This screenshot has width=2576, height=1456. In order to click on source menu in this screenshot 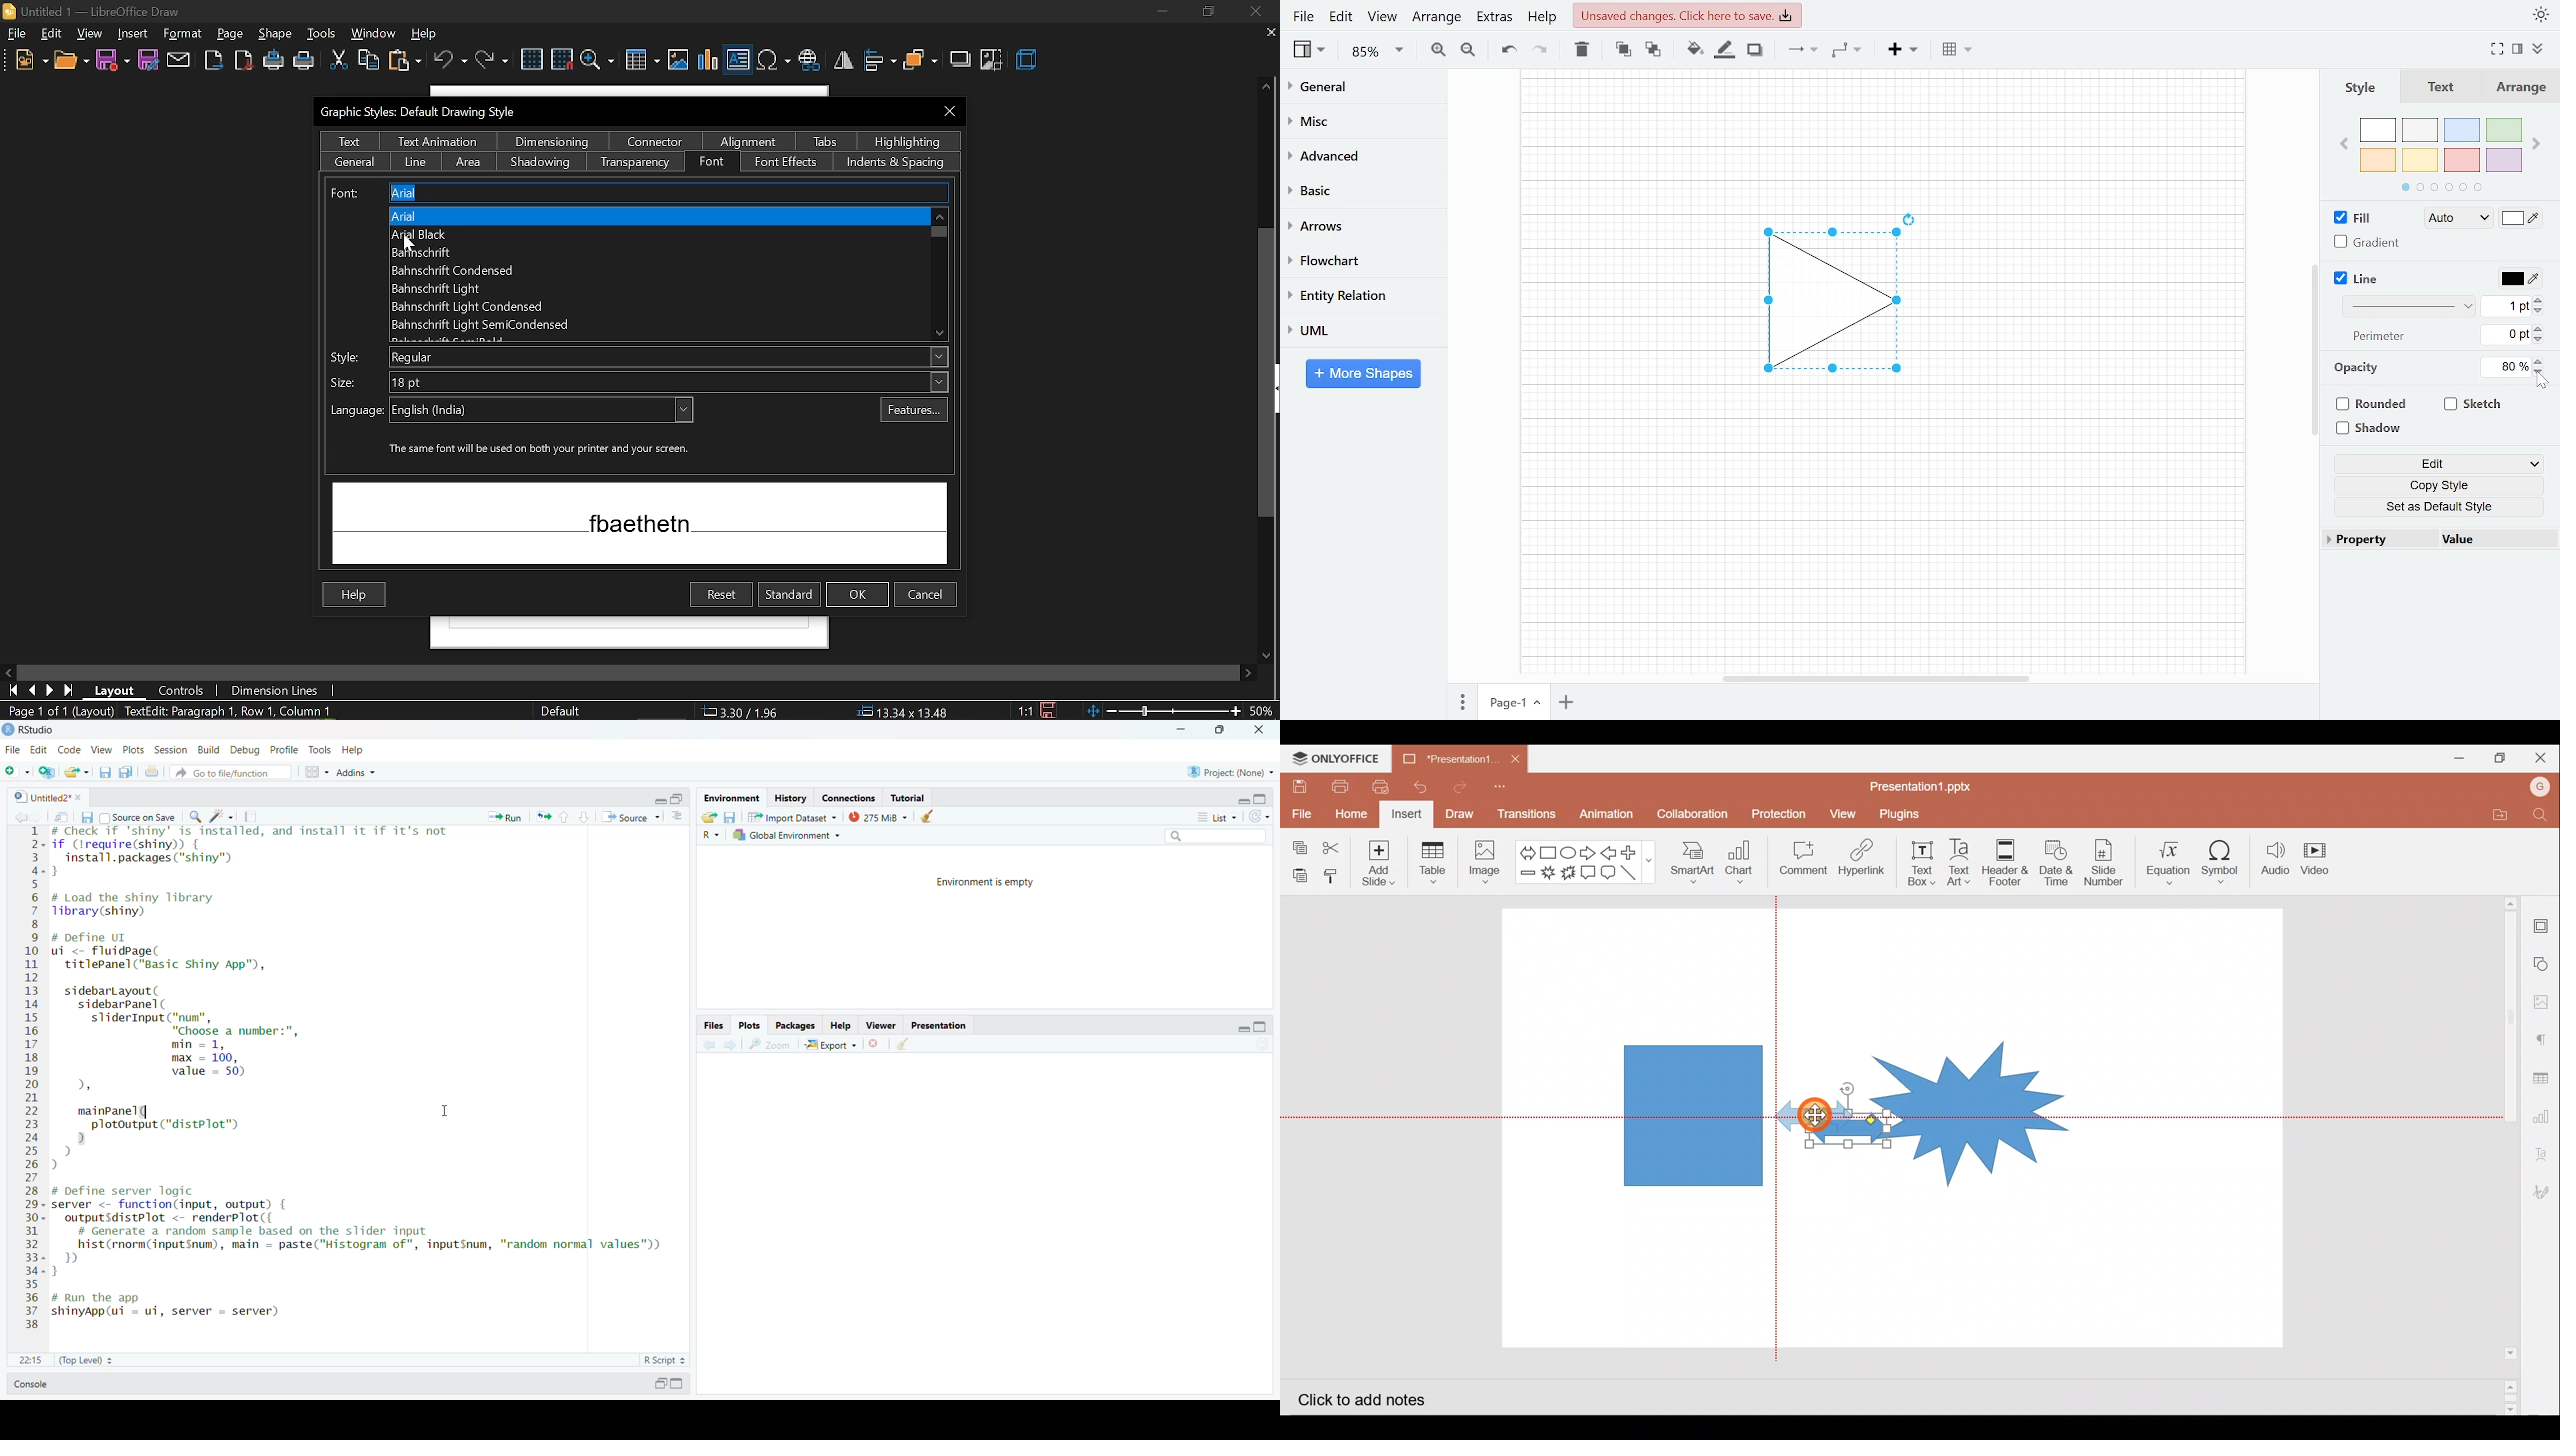, I will do `click(631, 817)`.